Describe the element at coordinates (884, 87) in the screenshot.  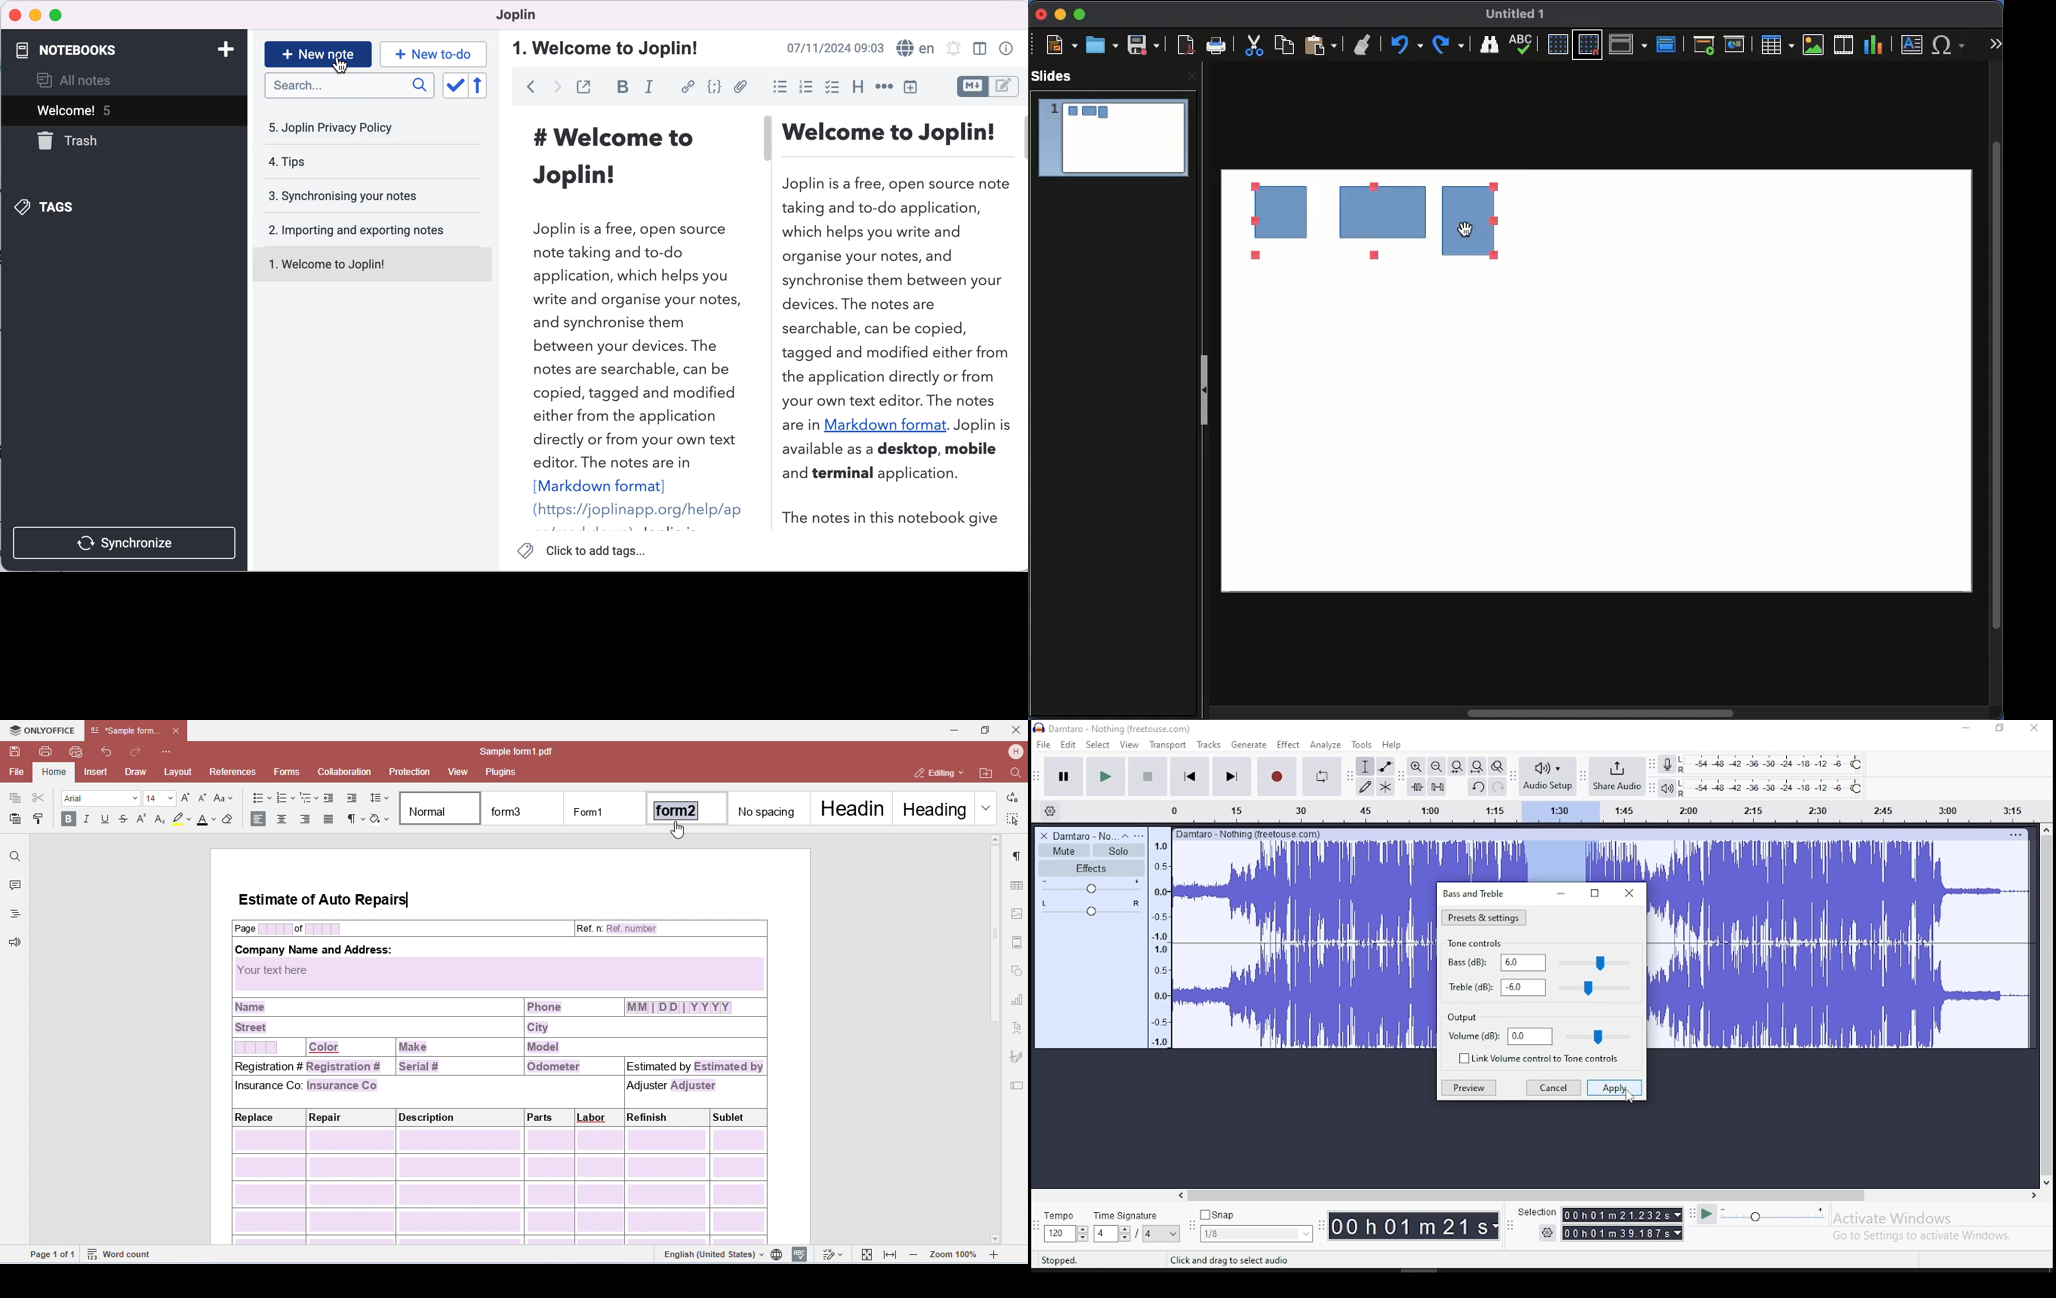
I see `horizontal rule` at that location.